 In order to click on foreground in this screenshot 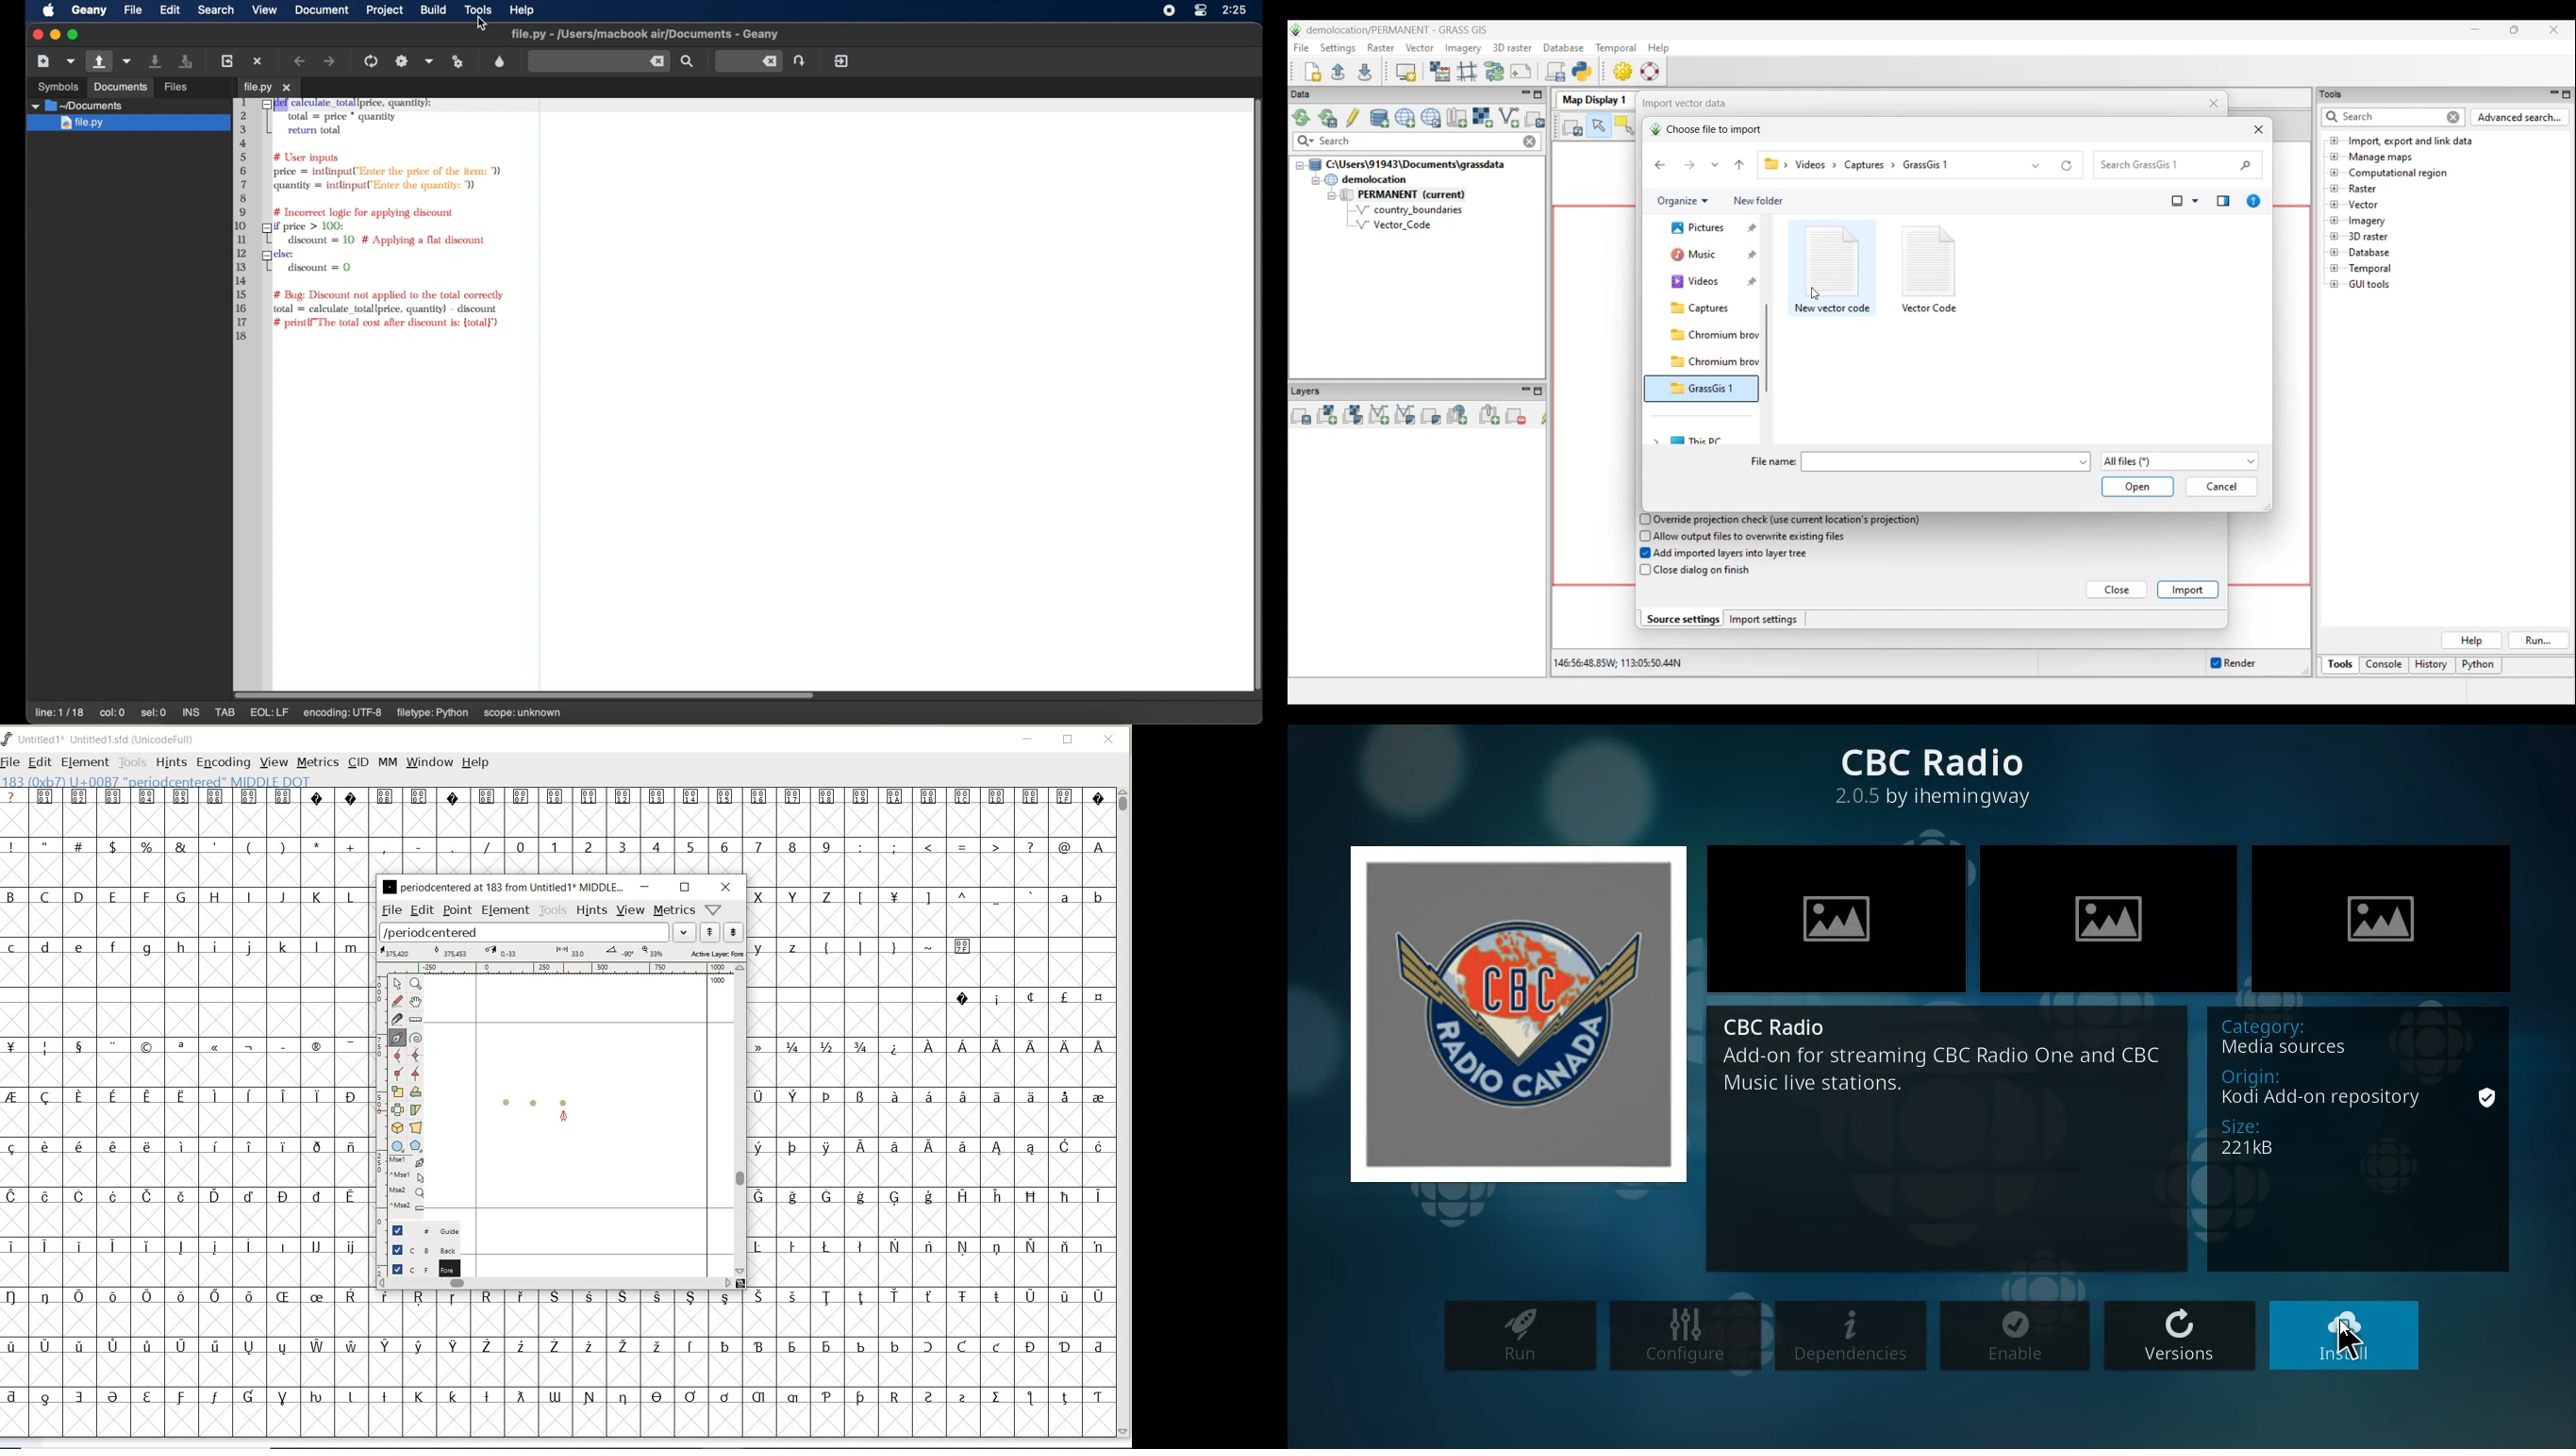, I will do `click(421, 1267)`.